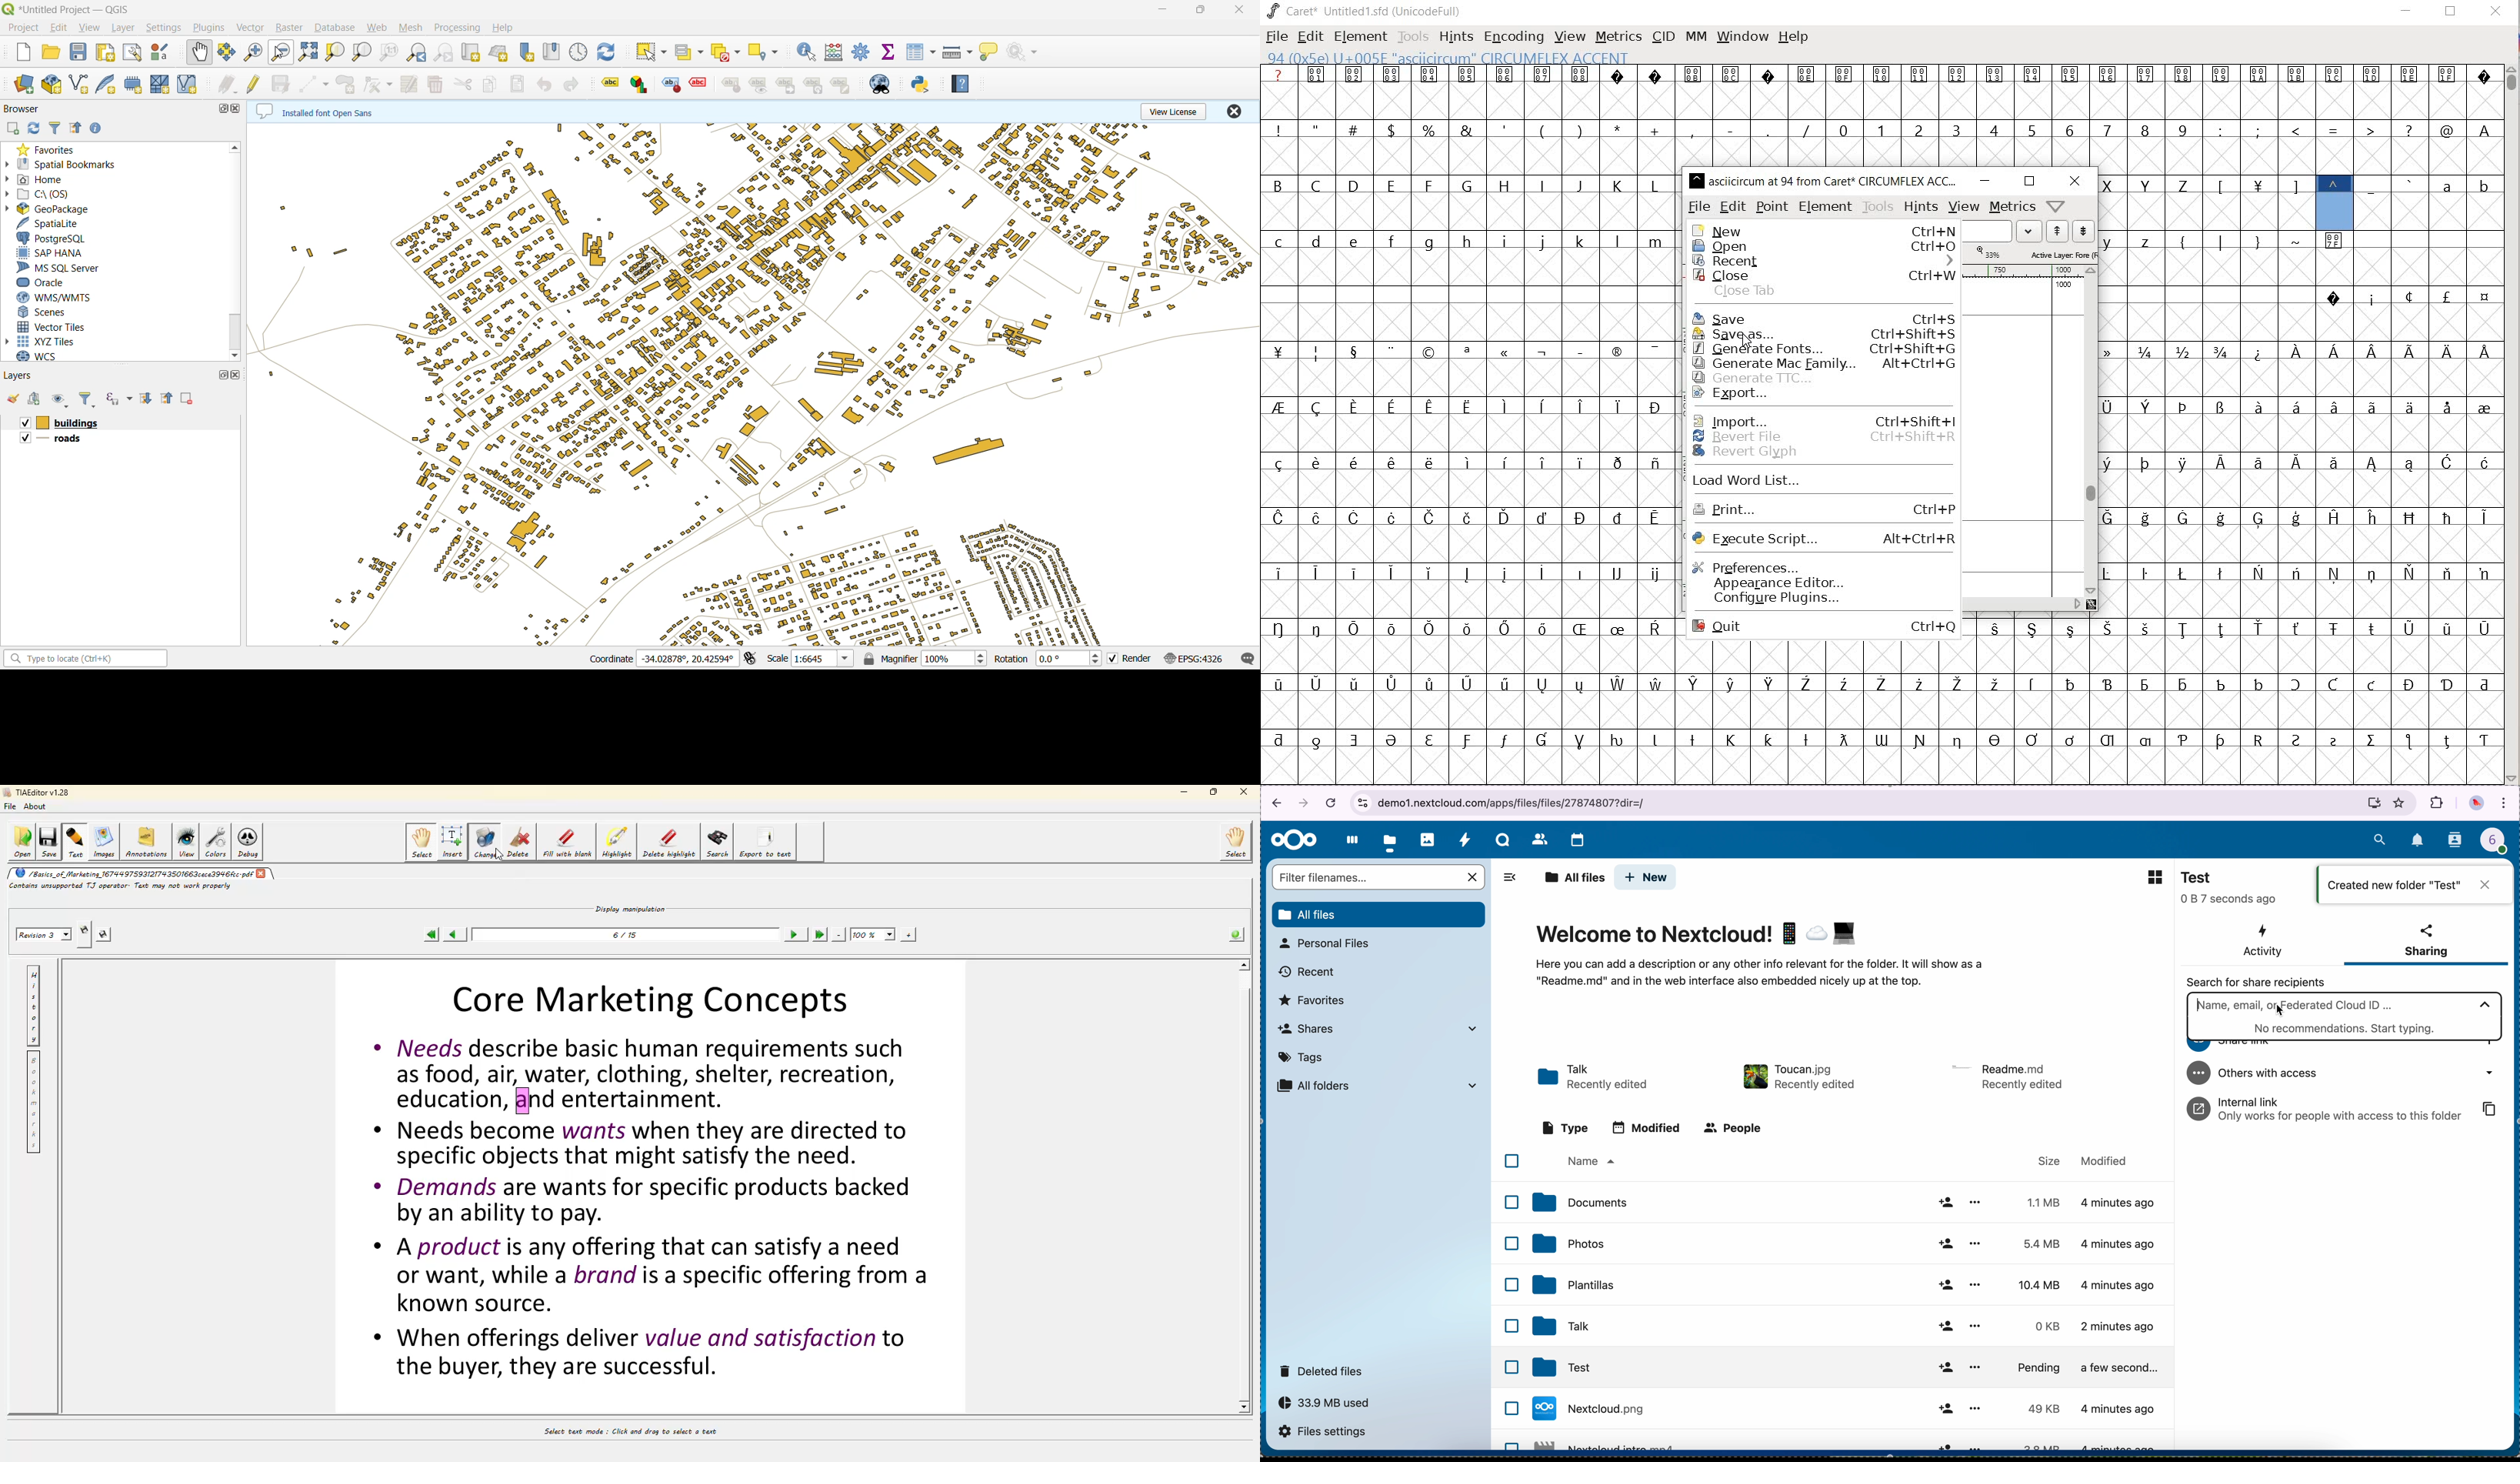 This screenshot has width=2520, height=1484. What do you see at coordinates (55, 326) in the screenshot?
I see `vector tiles` at bounding box center [55, 326].